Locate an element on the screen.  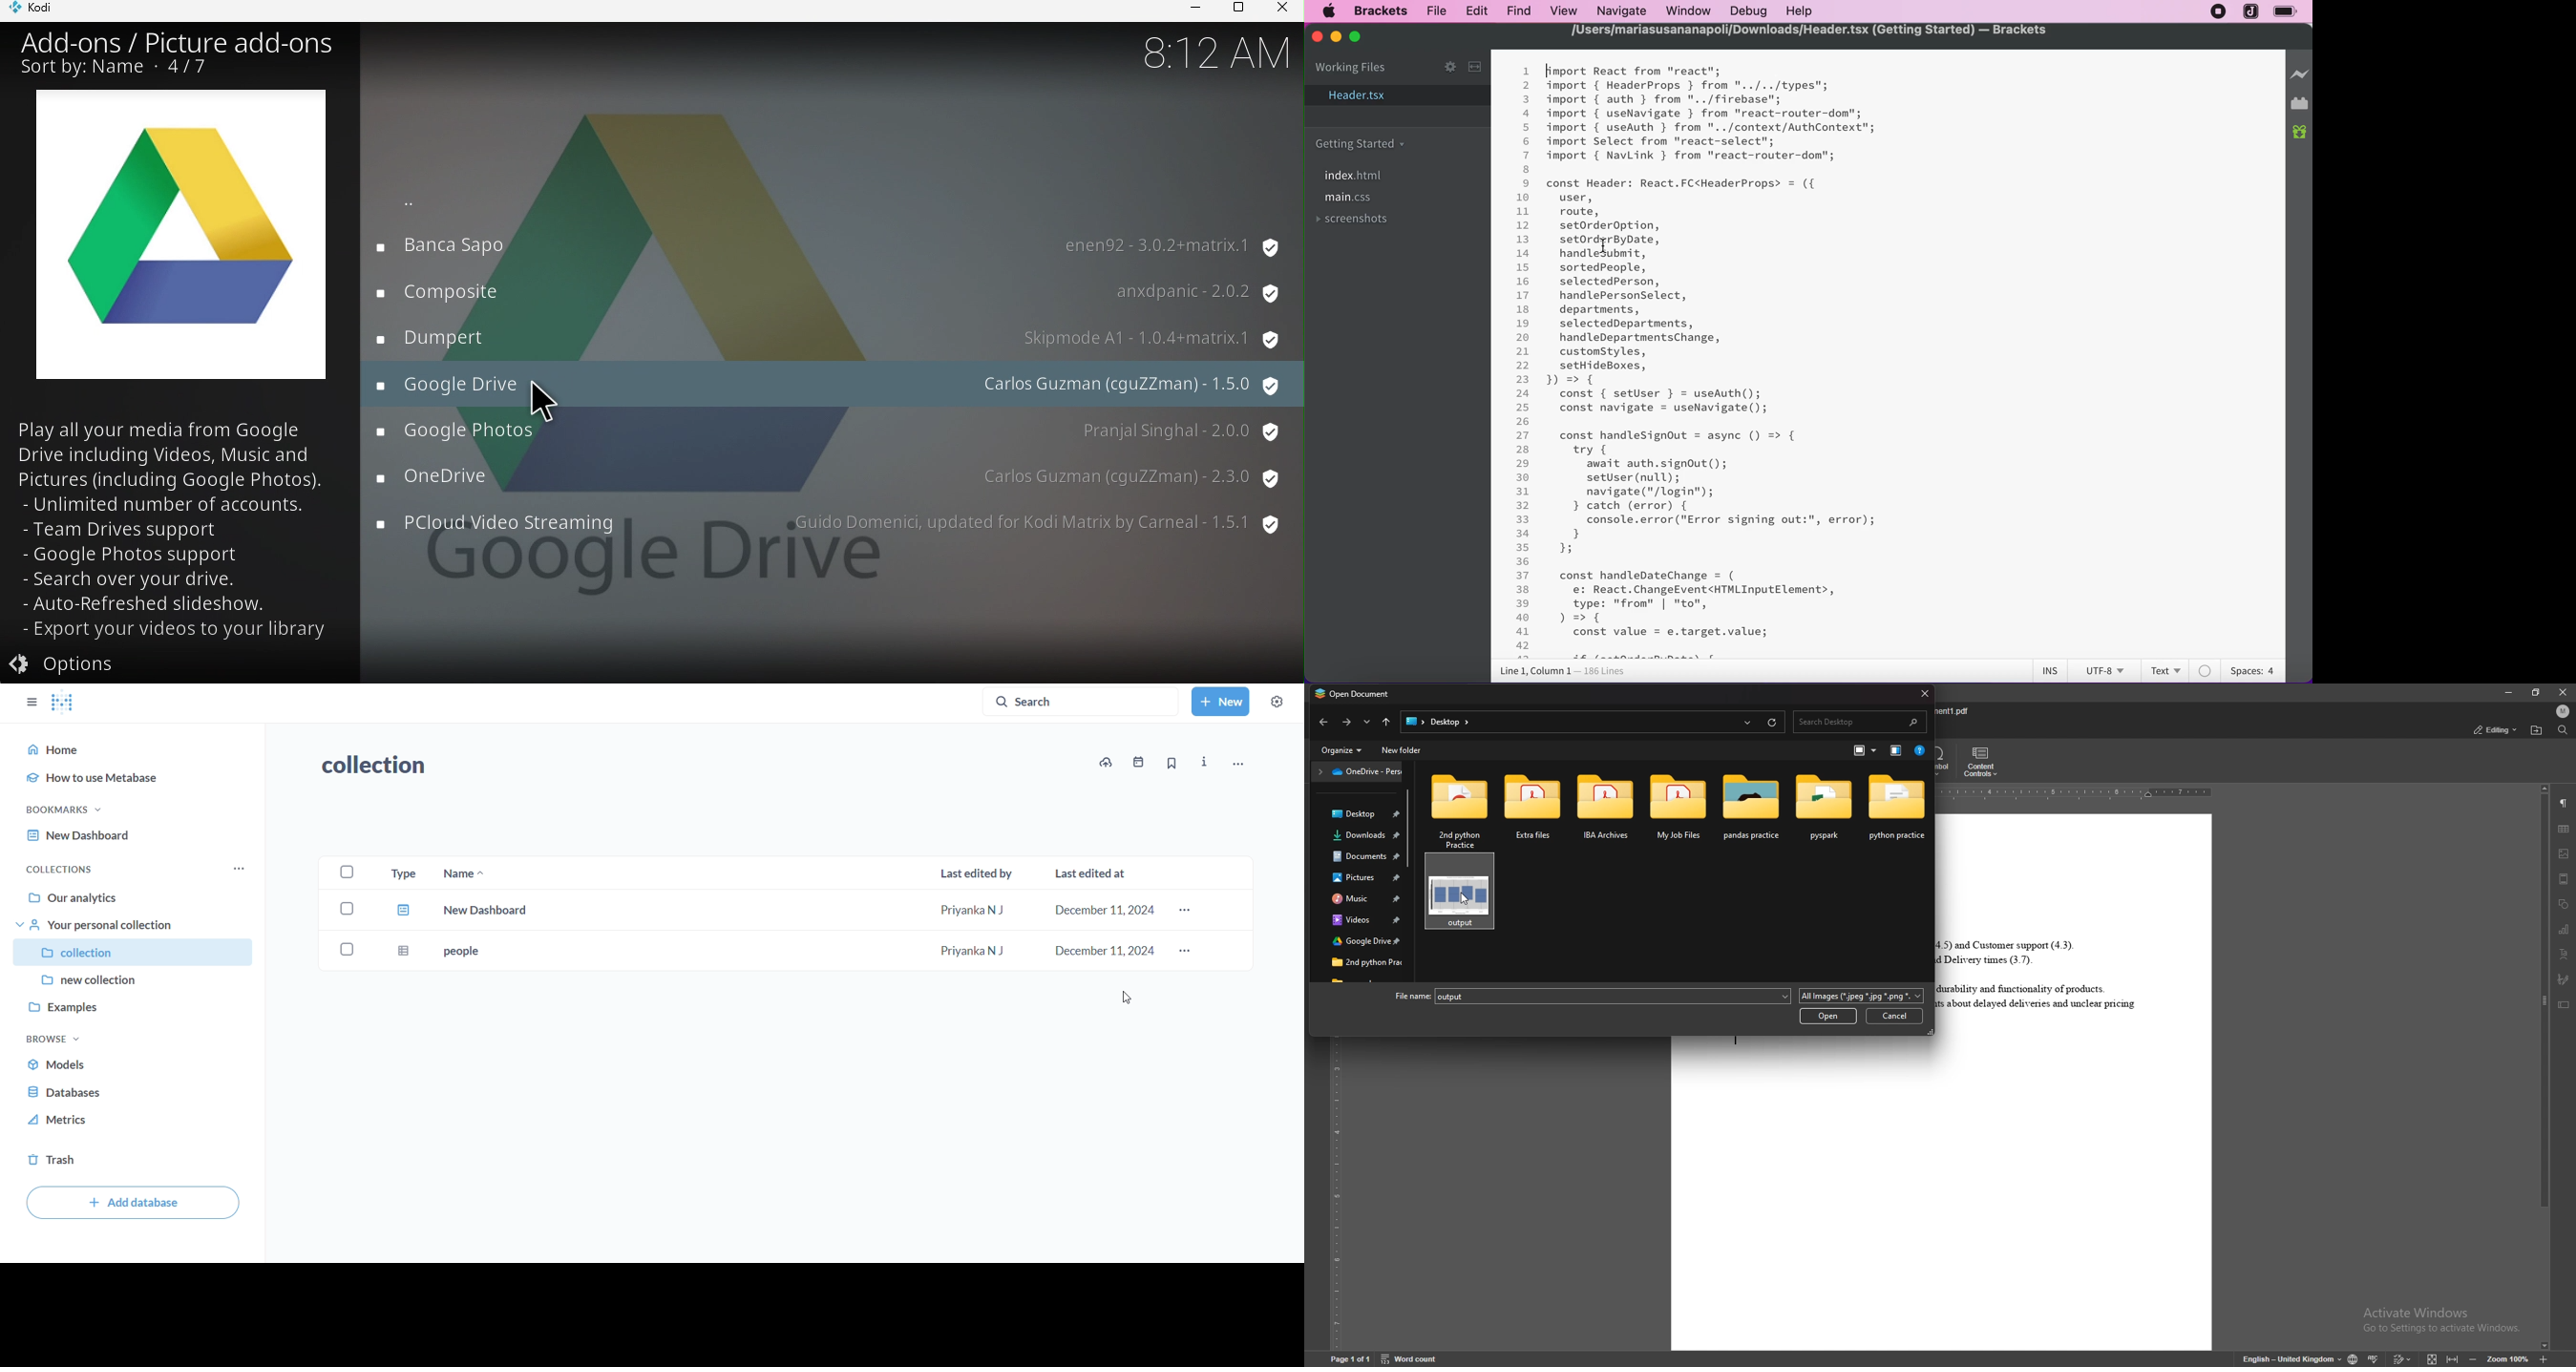
21 is located at coordinates (1523, 352).